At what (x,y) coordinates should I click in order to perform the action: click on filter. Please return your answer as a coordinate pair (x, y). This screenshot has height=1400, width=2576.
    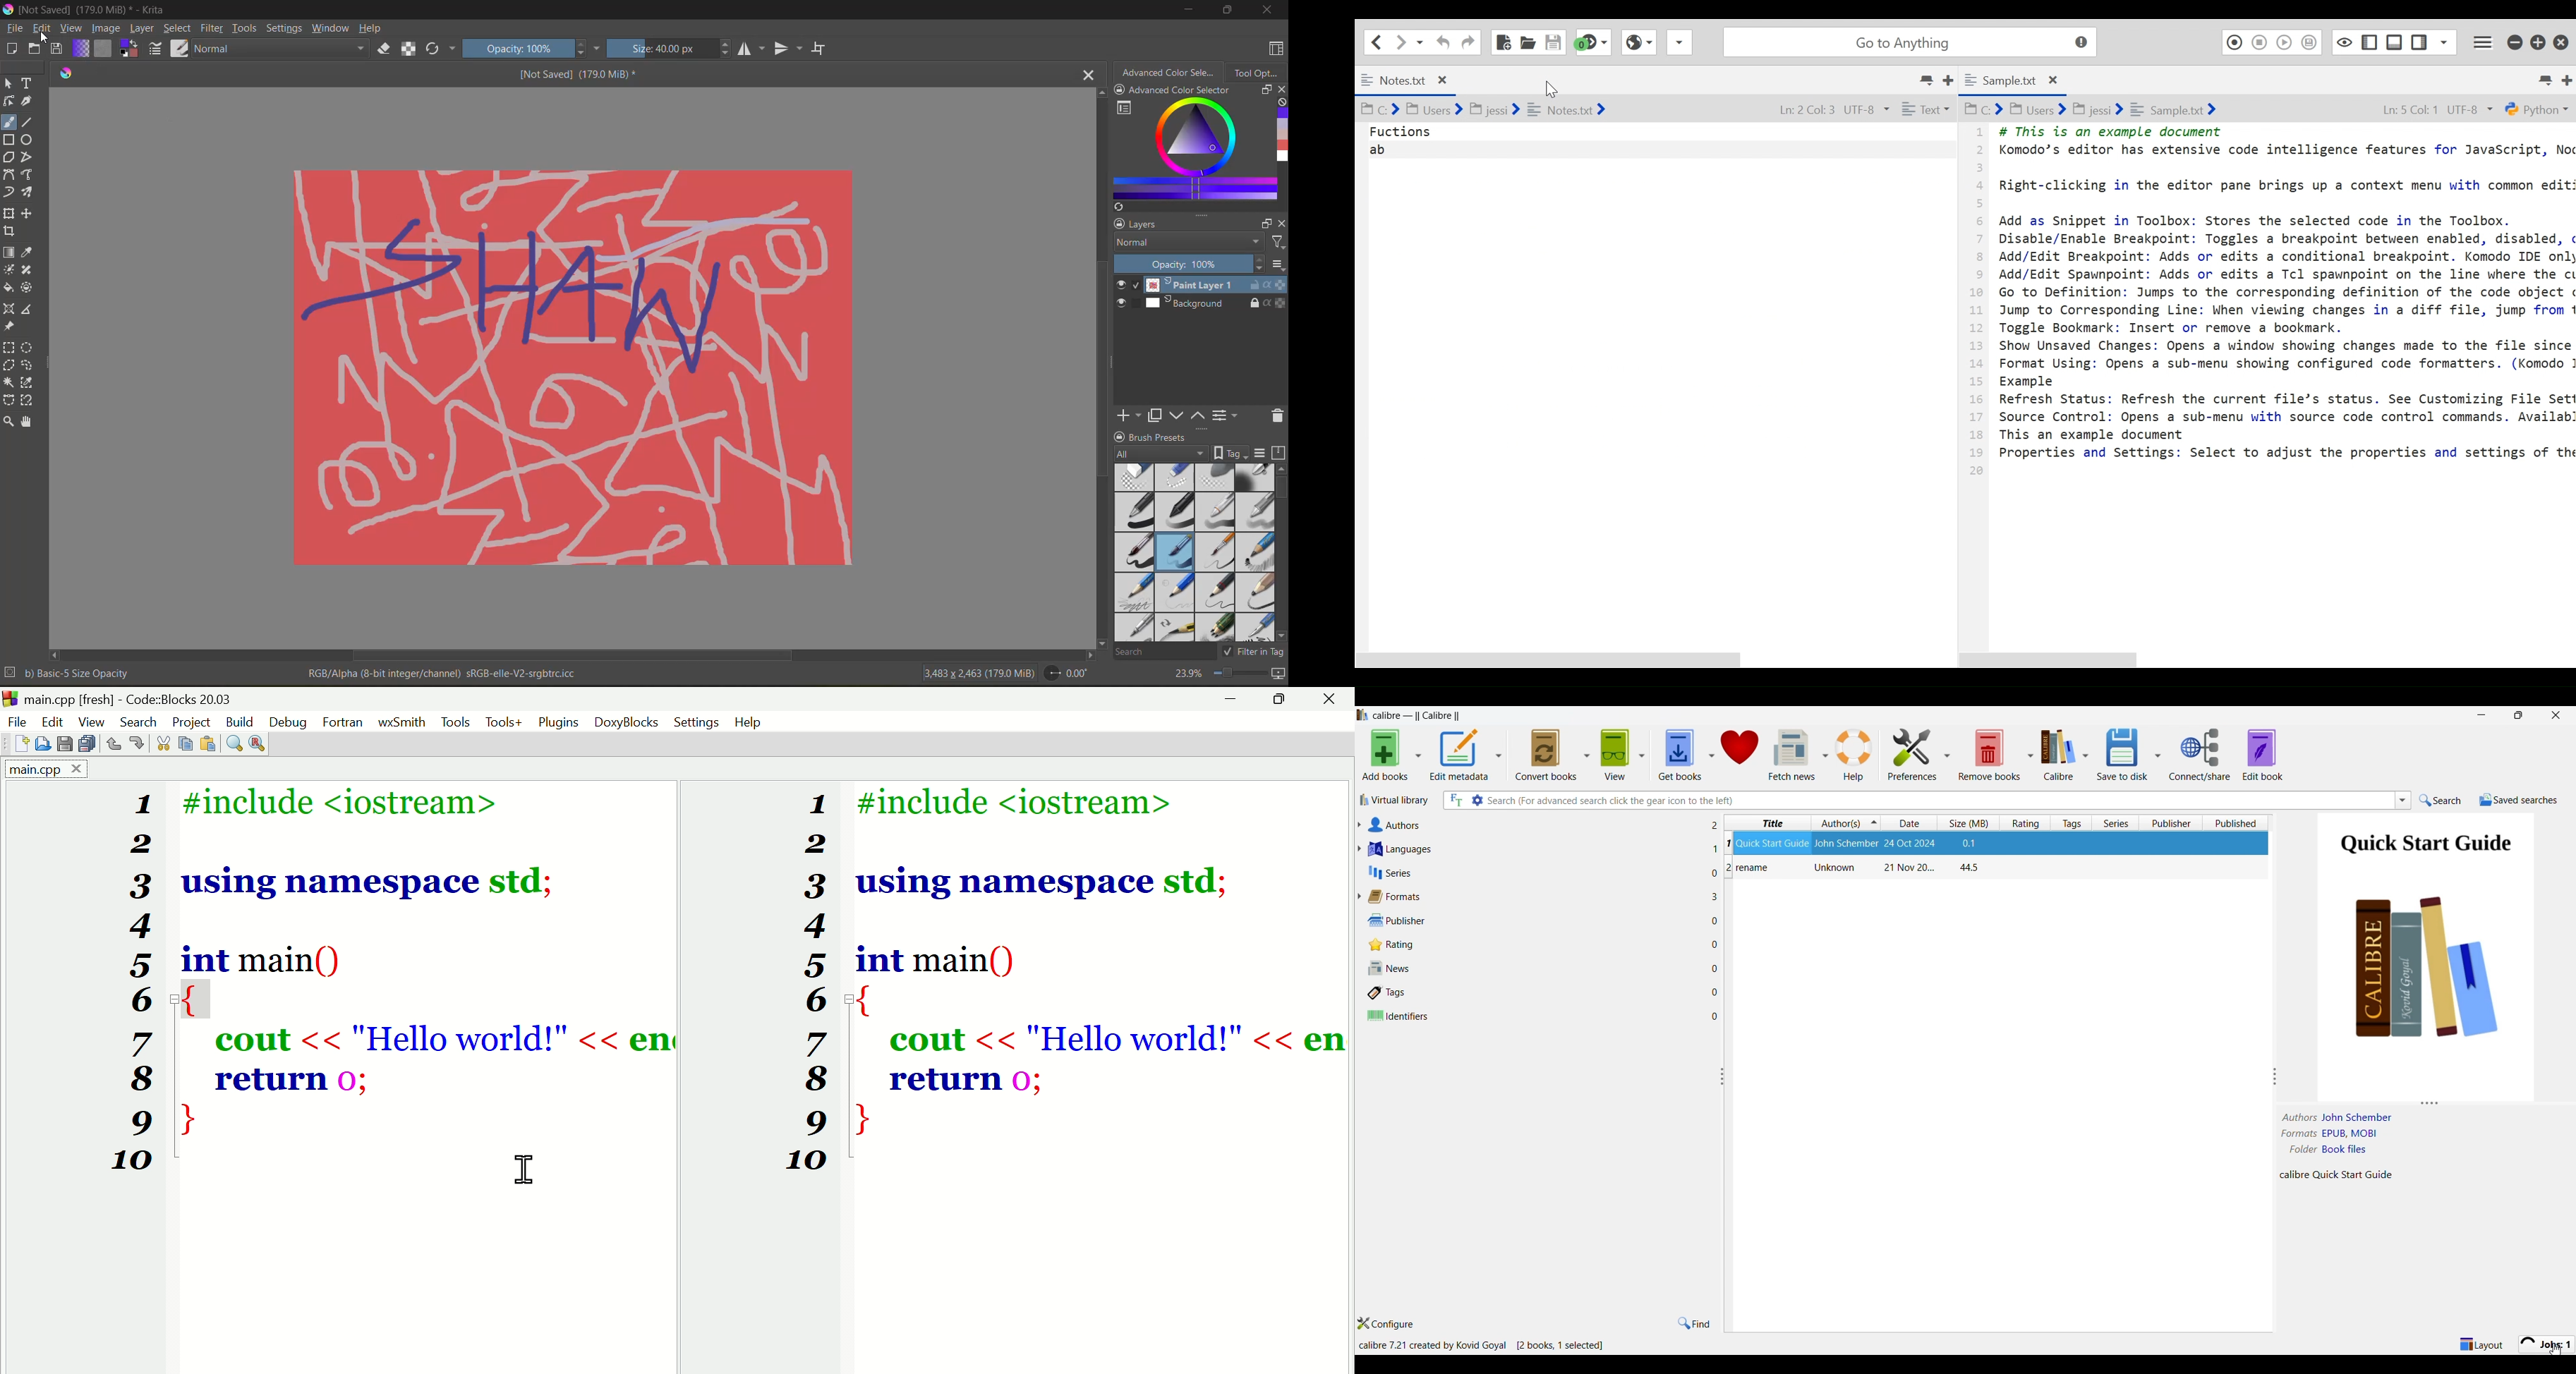
    Looking at the image, I should click on (1275, 243).